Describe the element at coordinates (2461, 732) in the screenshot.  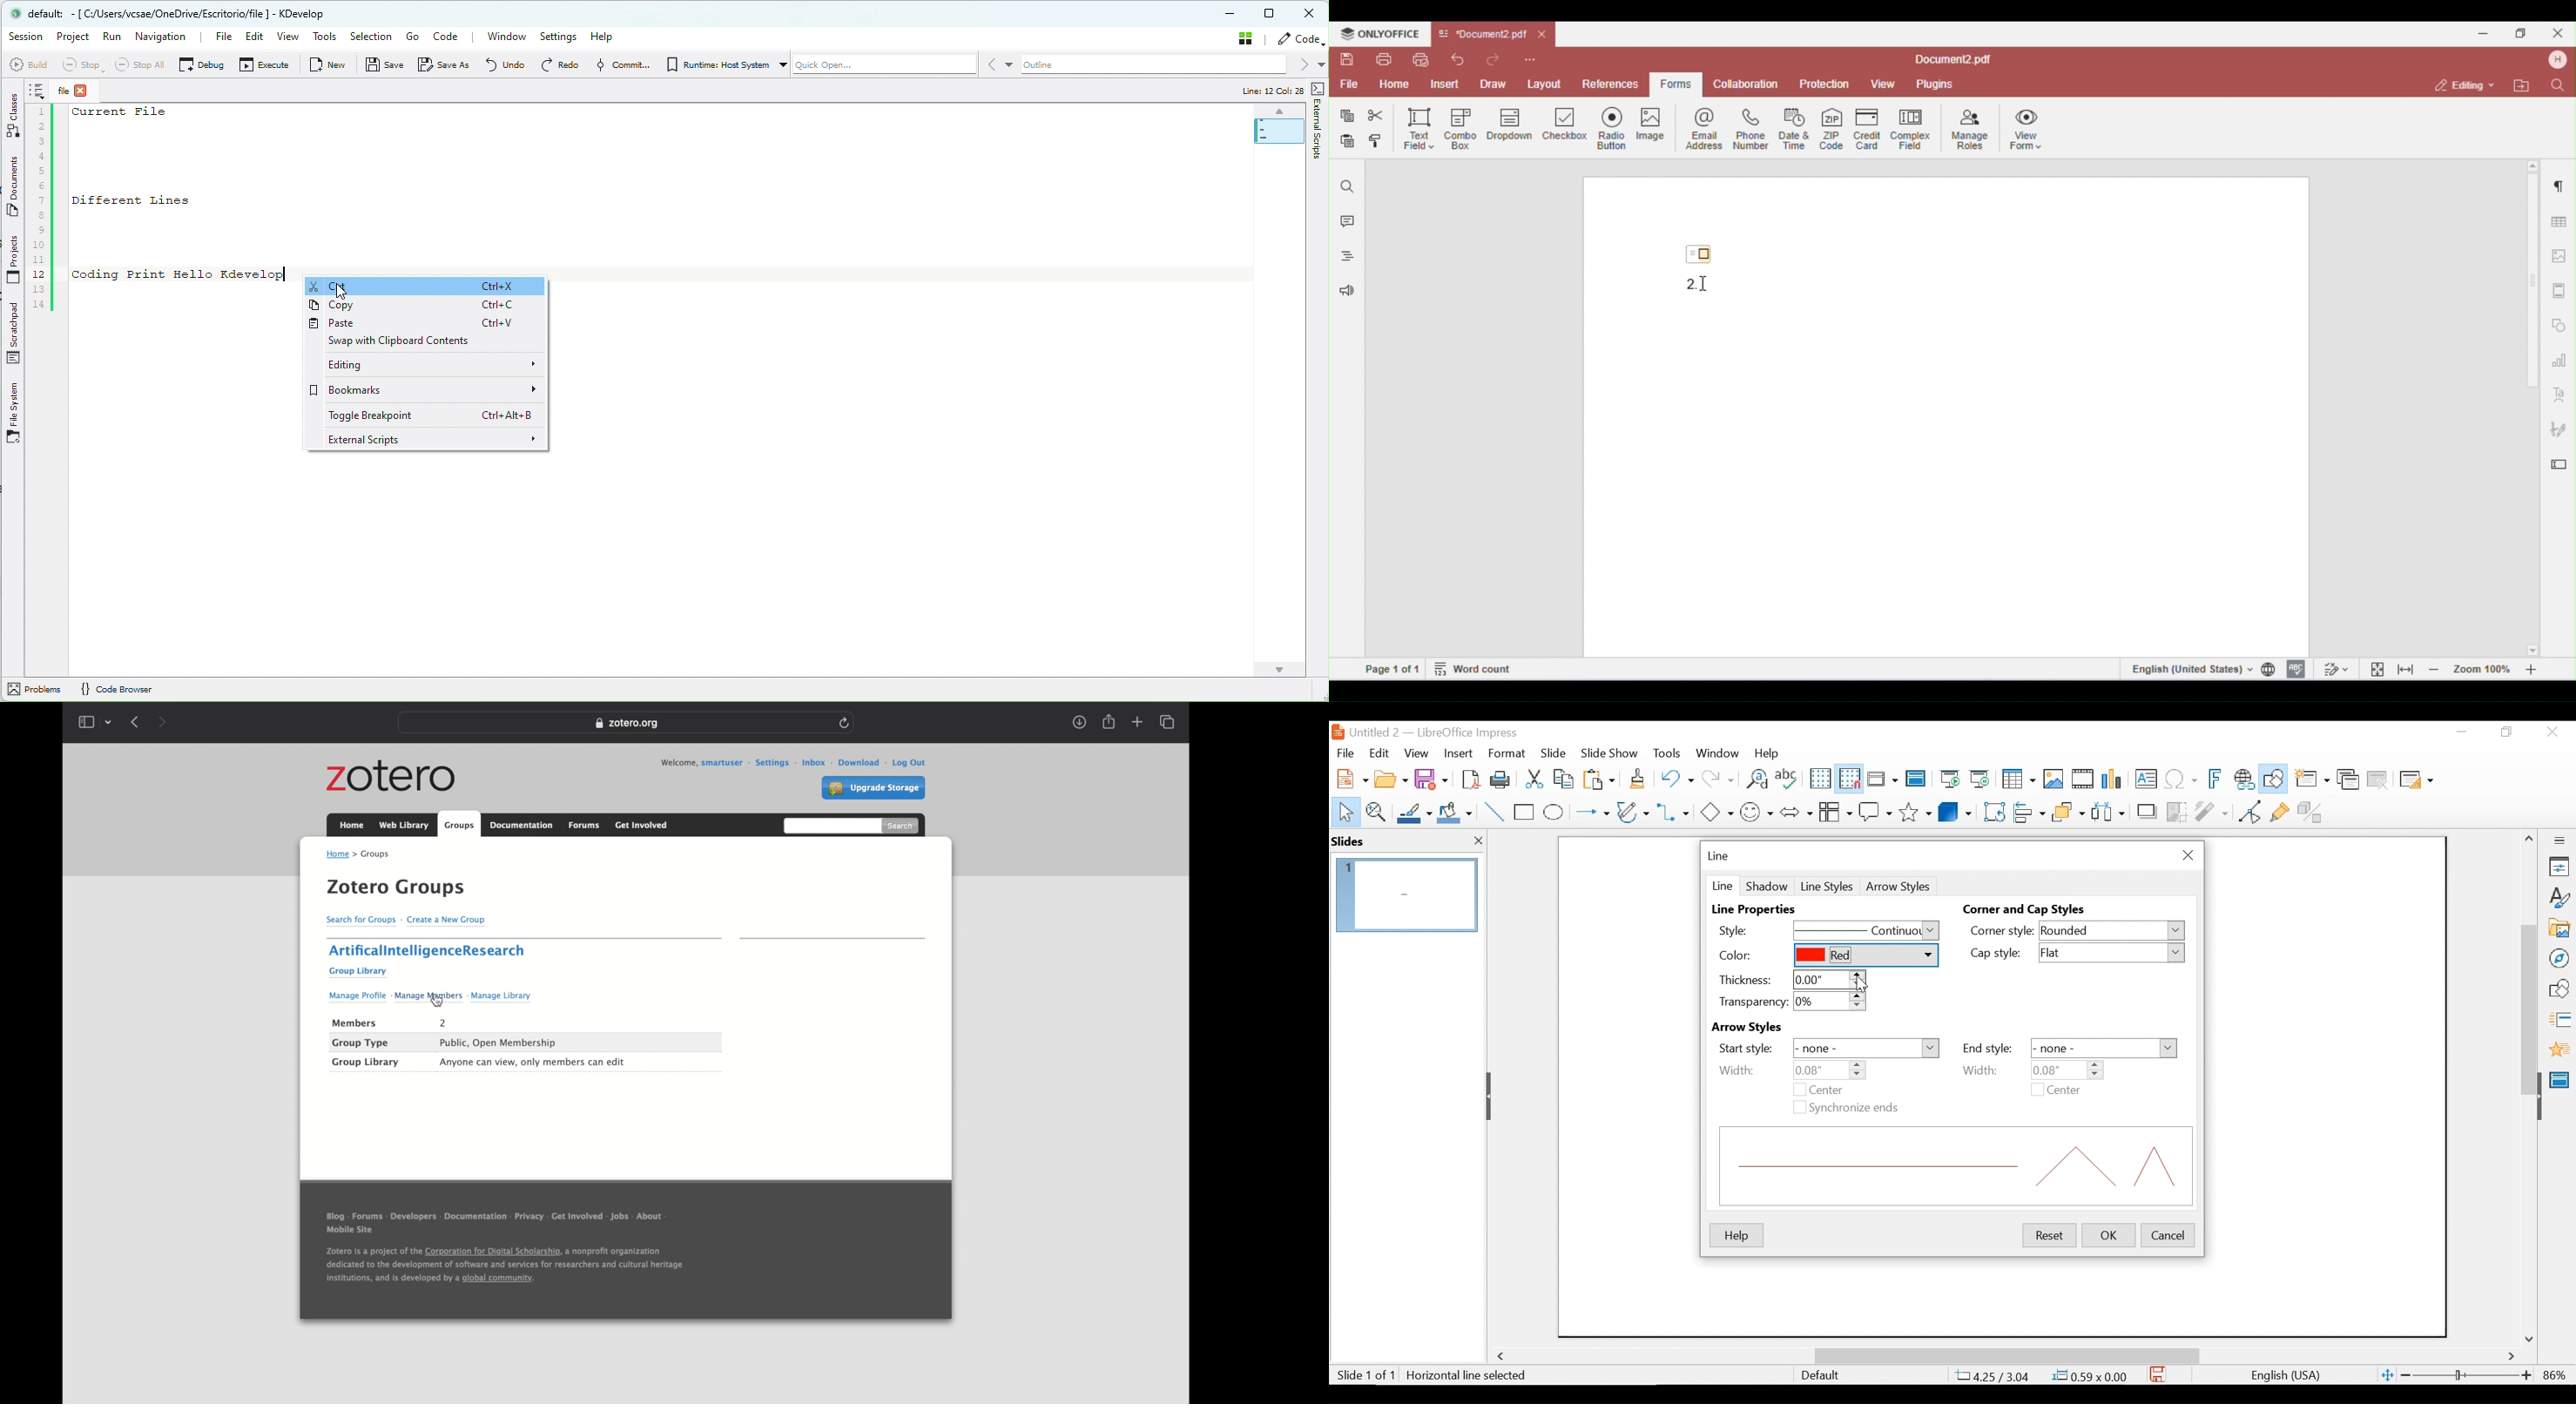
I see `Minimize` at that location.